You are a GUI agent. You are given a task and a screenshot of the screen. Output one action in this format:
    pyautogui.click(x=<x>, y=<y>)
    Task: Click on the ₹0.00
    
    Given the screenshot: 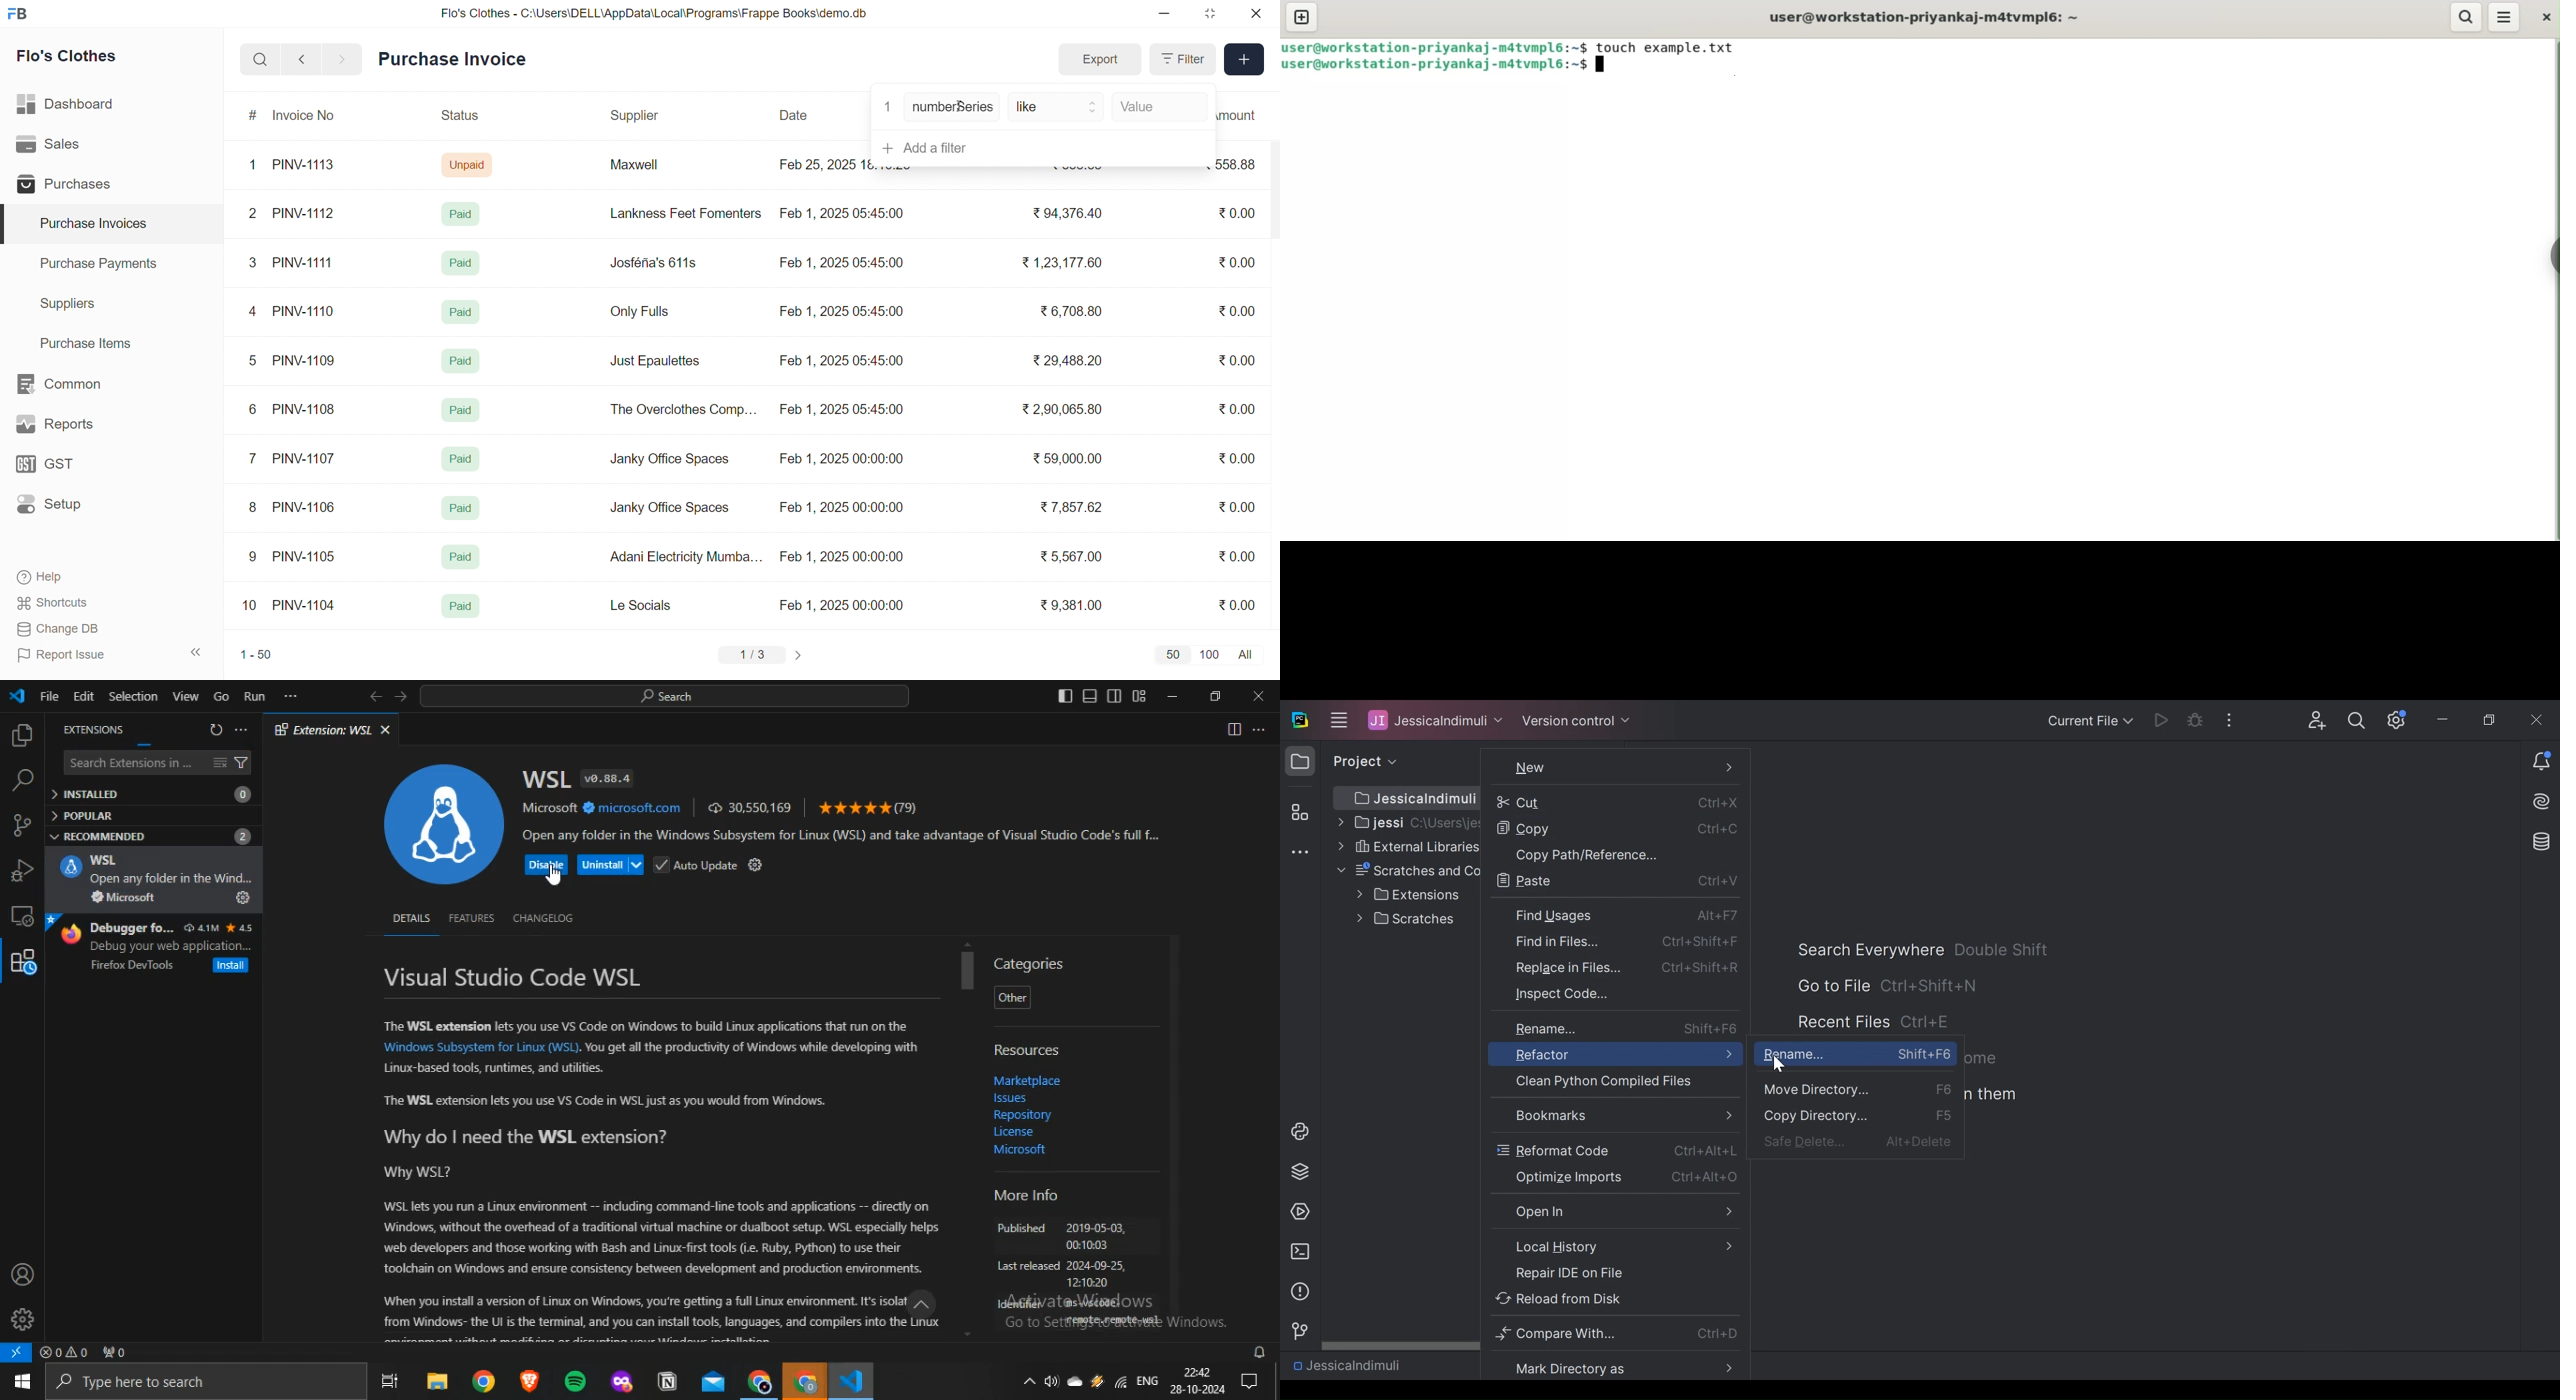 What is the action you would take?
    pyautogui.click(x=1237, y=604)
    